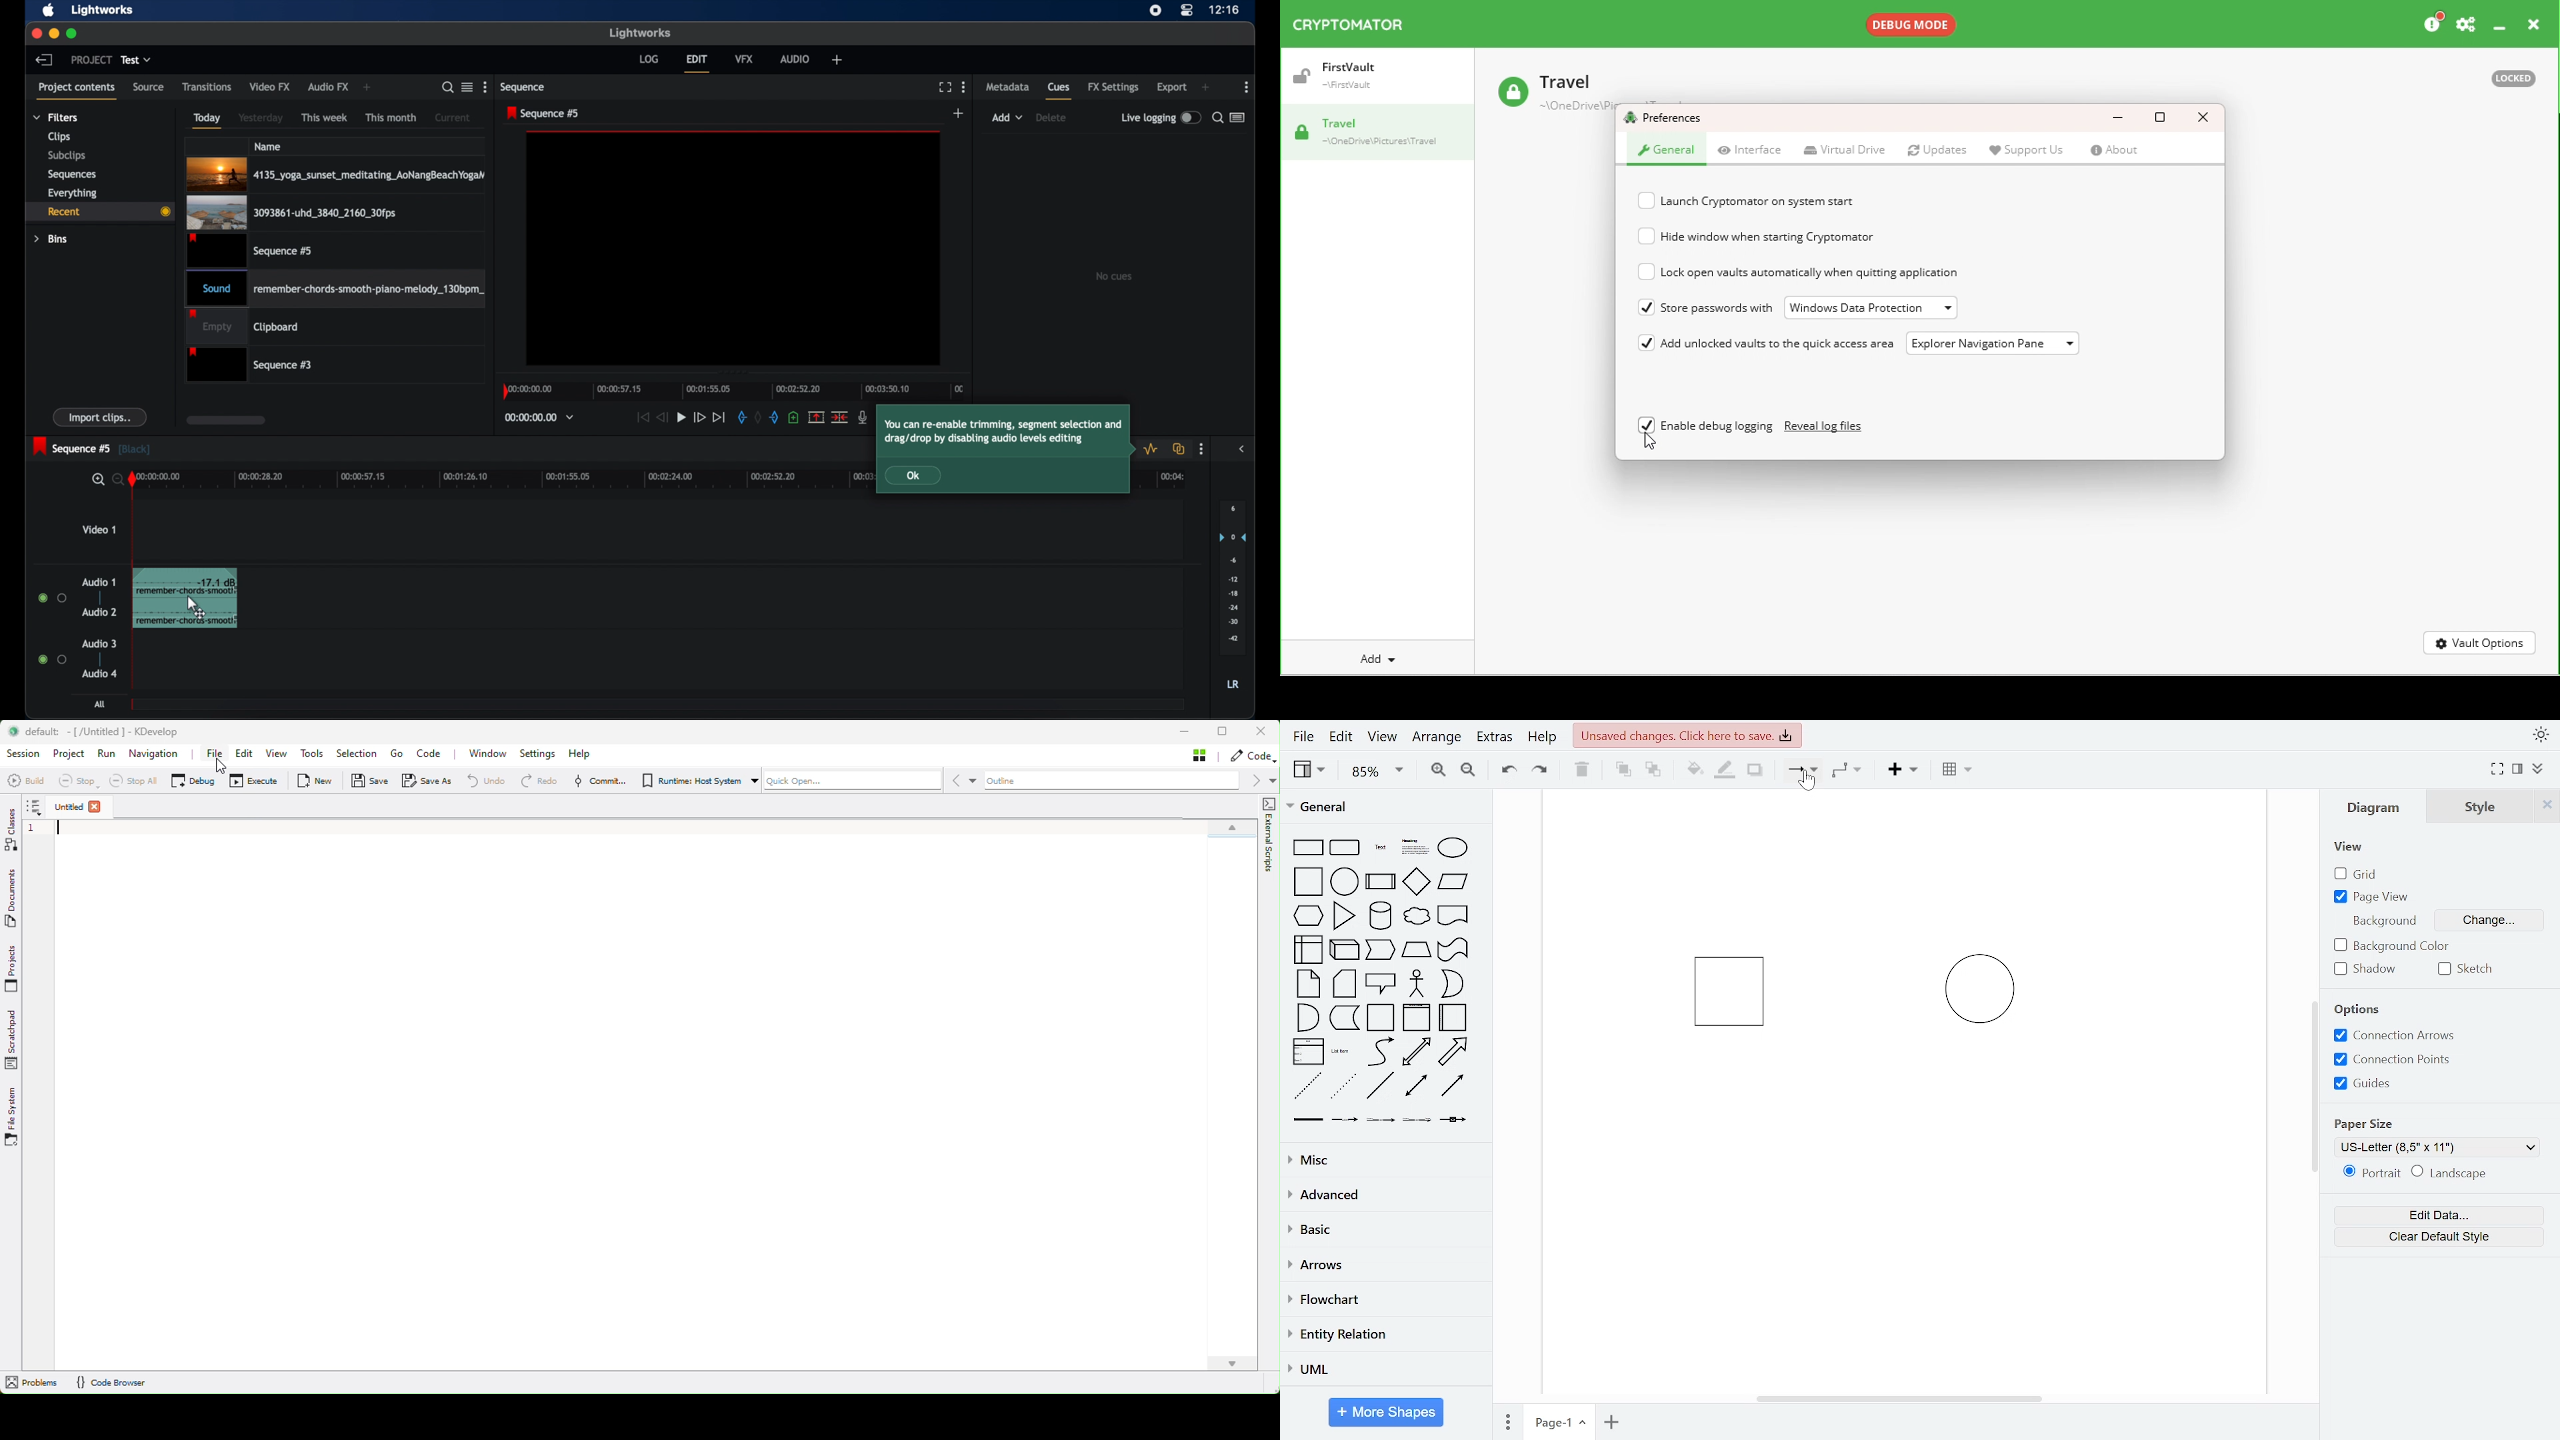  What do you see at coordinates (1007, 431) in the screenshot?
I see `tooltip` at bounding box center [1007, 431].